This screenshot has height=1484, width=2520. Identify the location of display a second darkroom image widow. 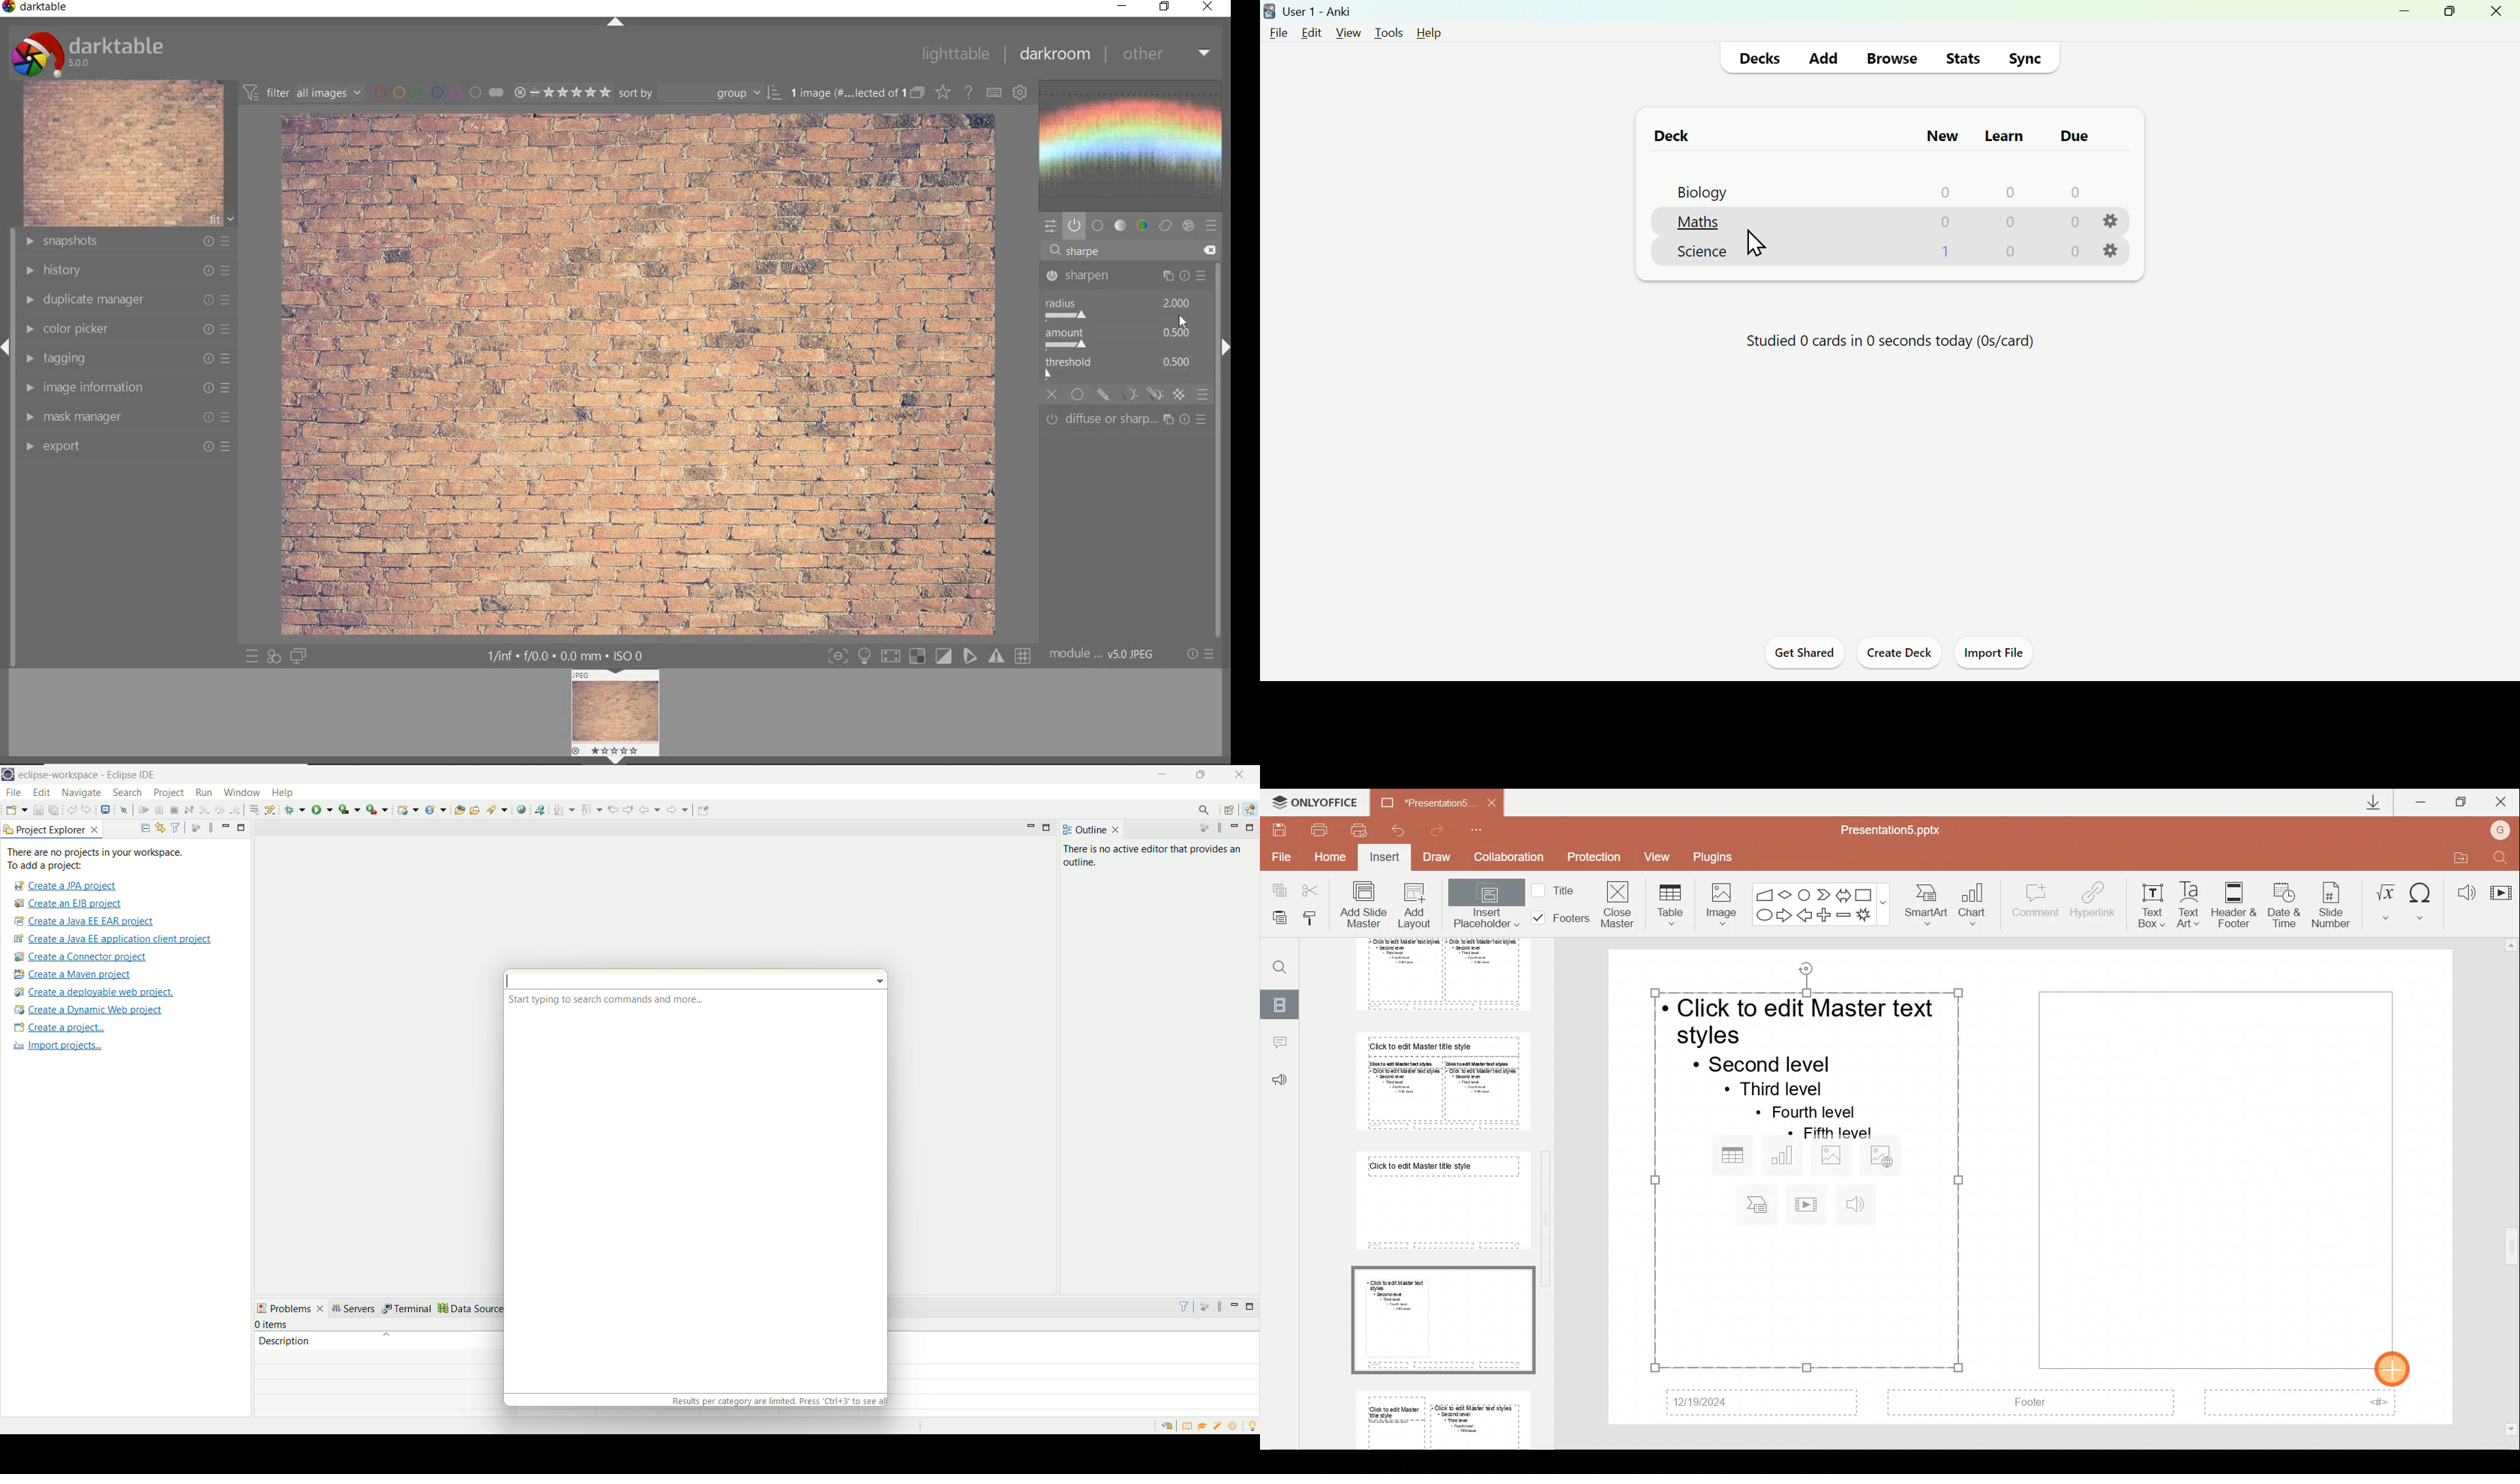
(300, 656).